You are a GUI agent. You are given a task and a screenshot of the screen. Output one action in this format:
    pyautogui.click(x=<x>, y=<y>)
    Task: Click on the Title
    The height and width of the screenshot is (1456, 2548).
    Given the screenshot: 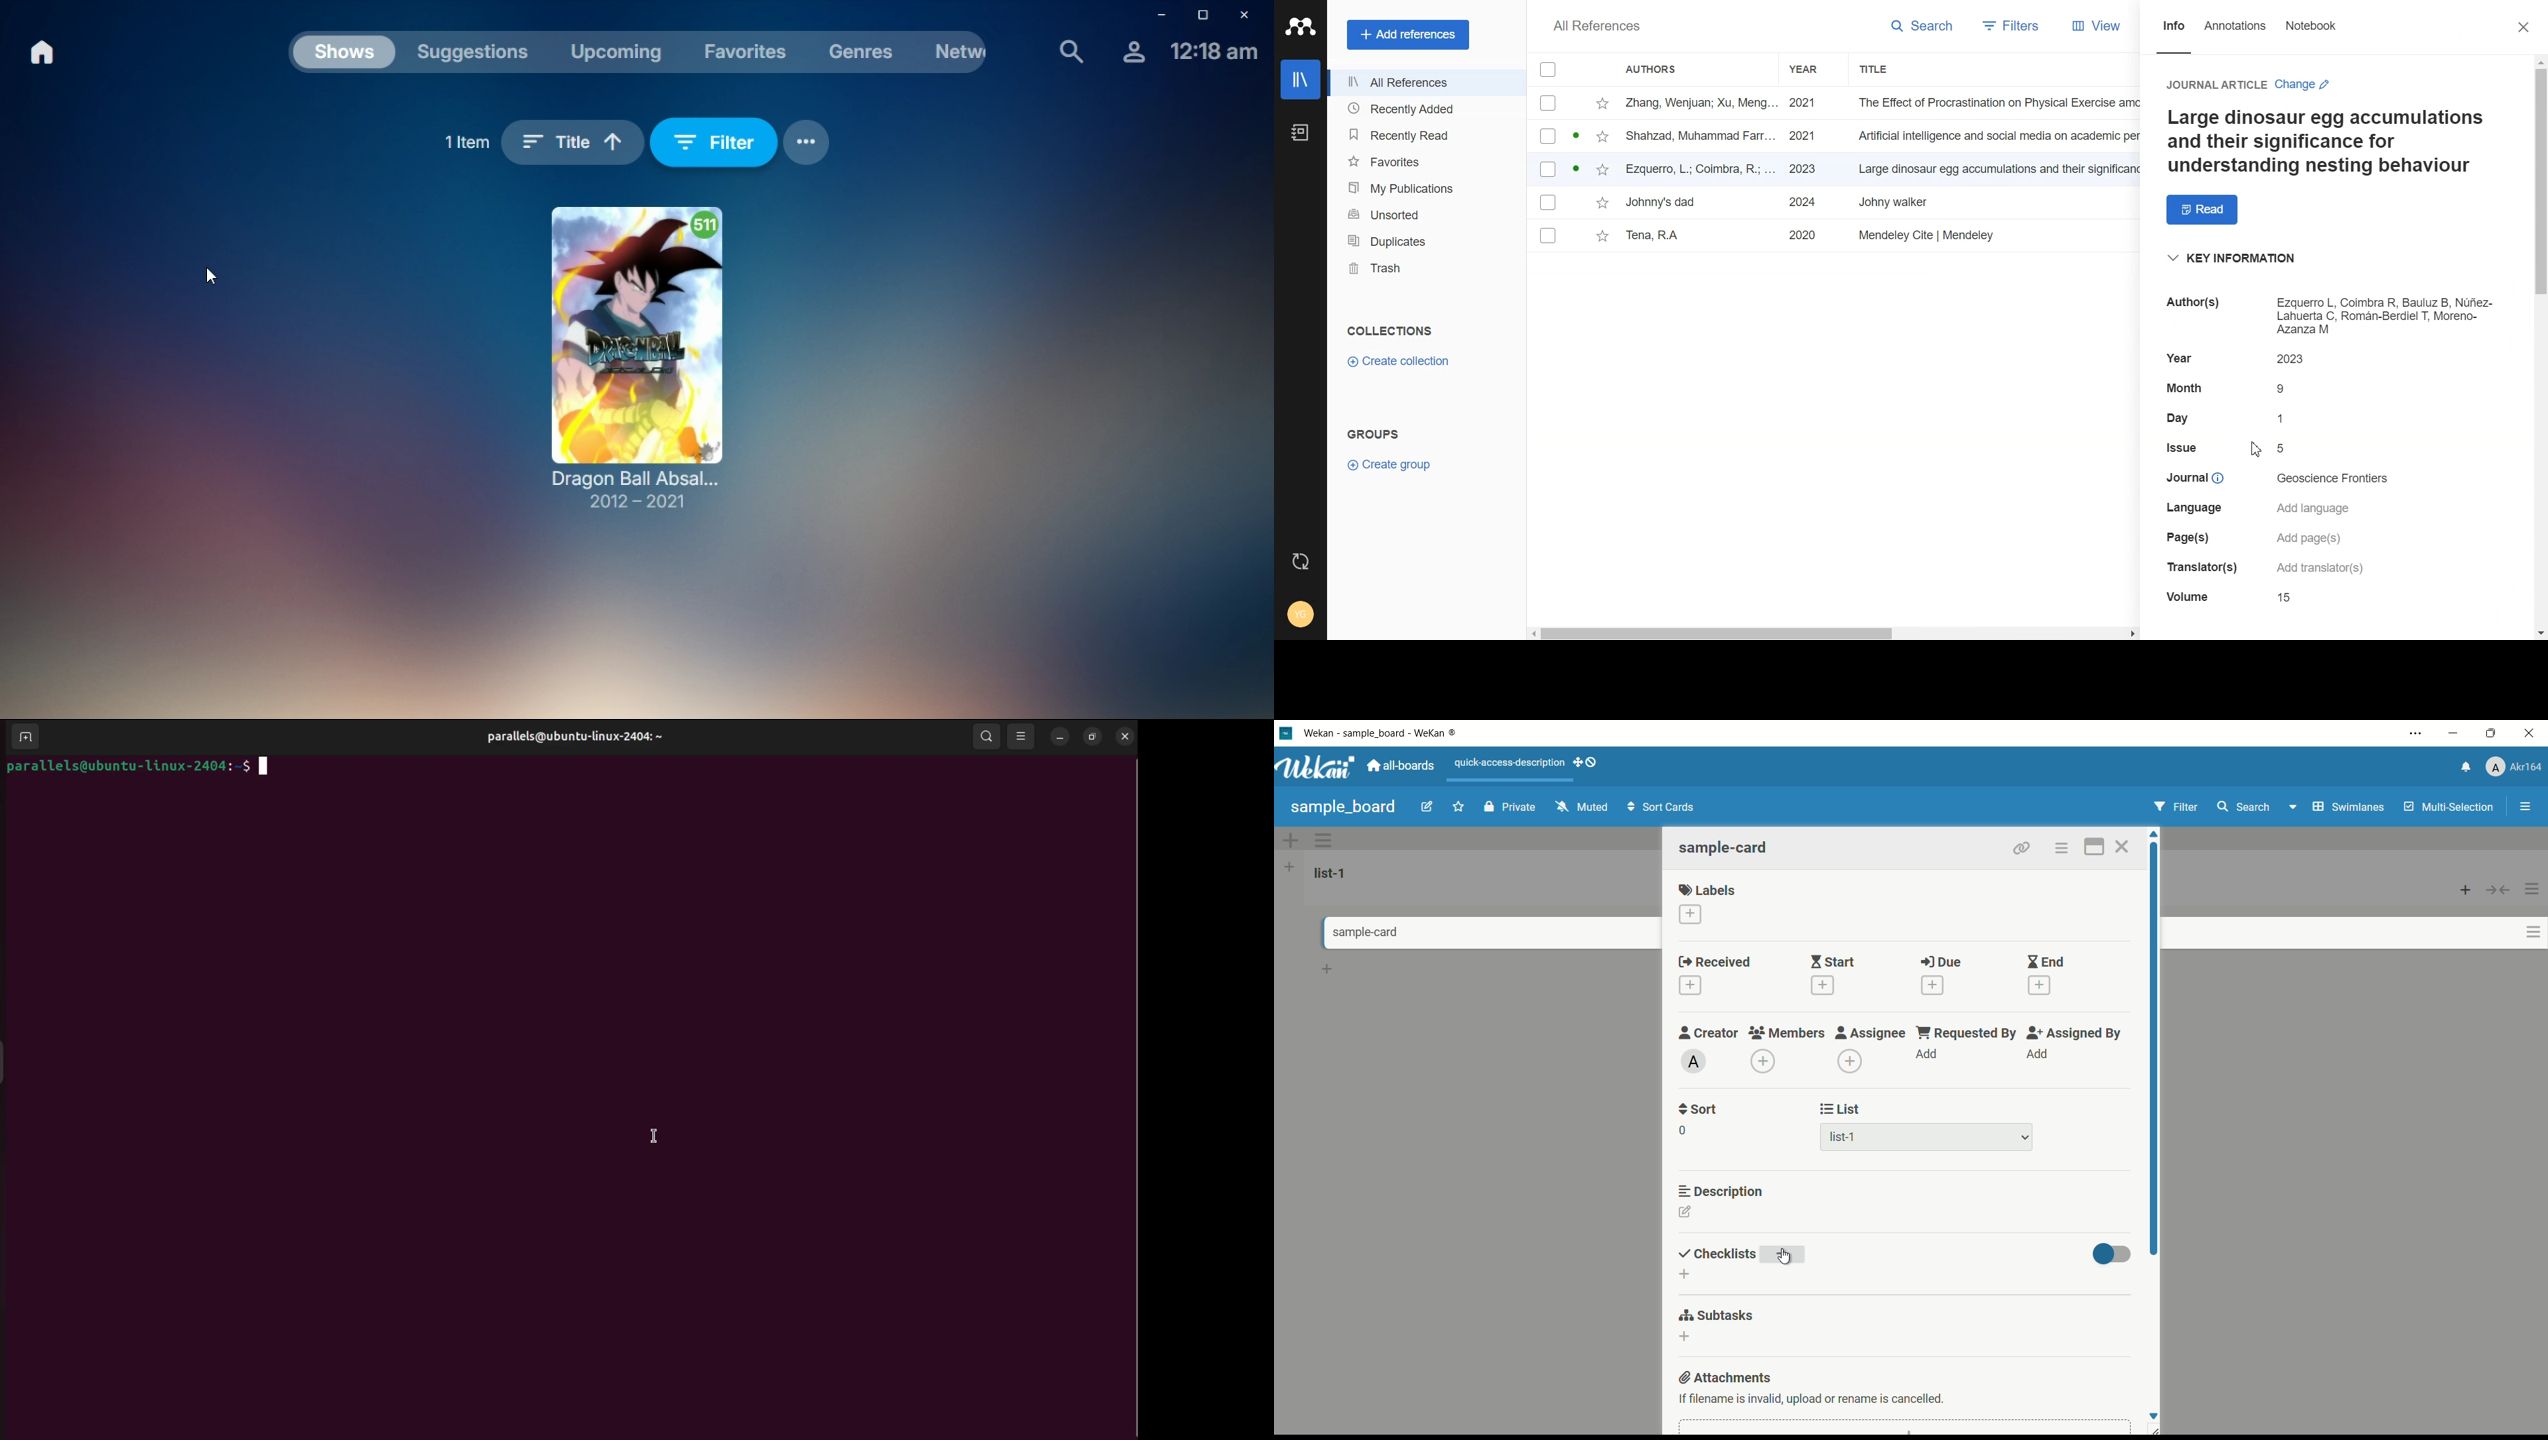 What is the action you would take?
    pyautogui.click(x=1884, y=68)
    